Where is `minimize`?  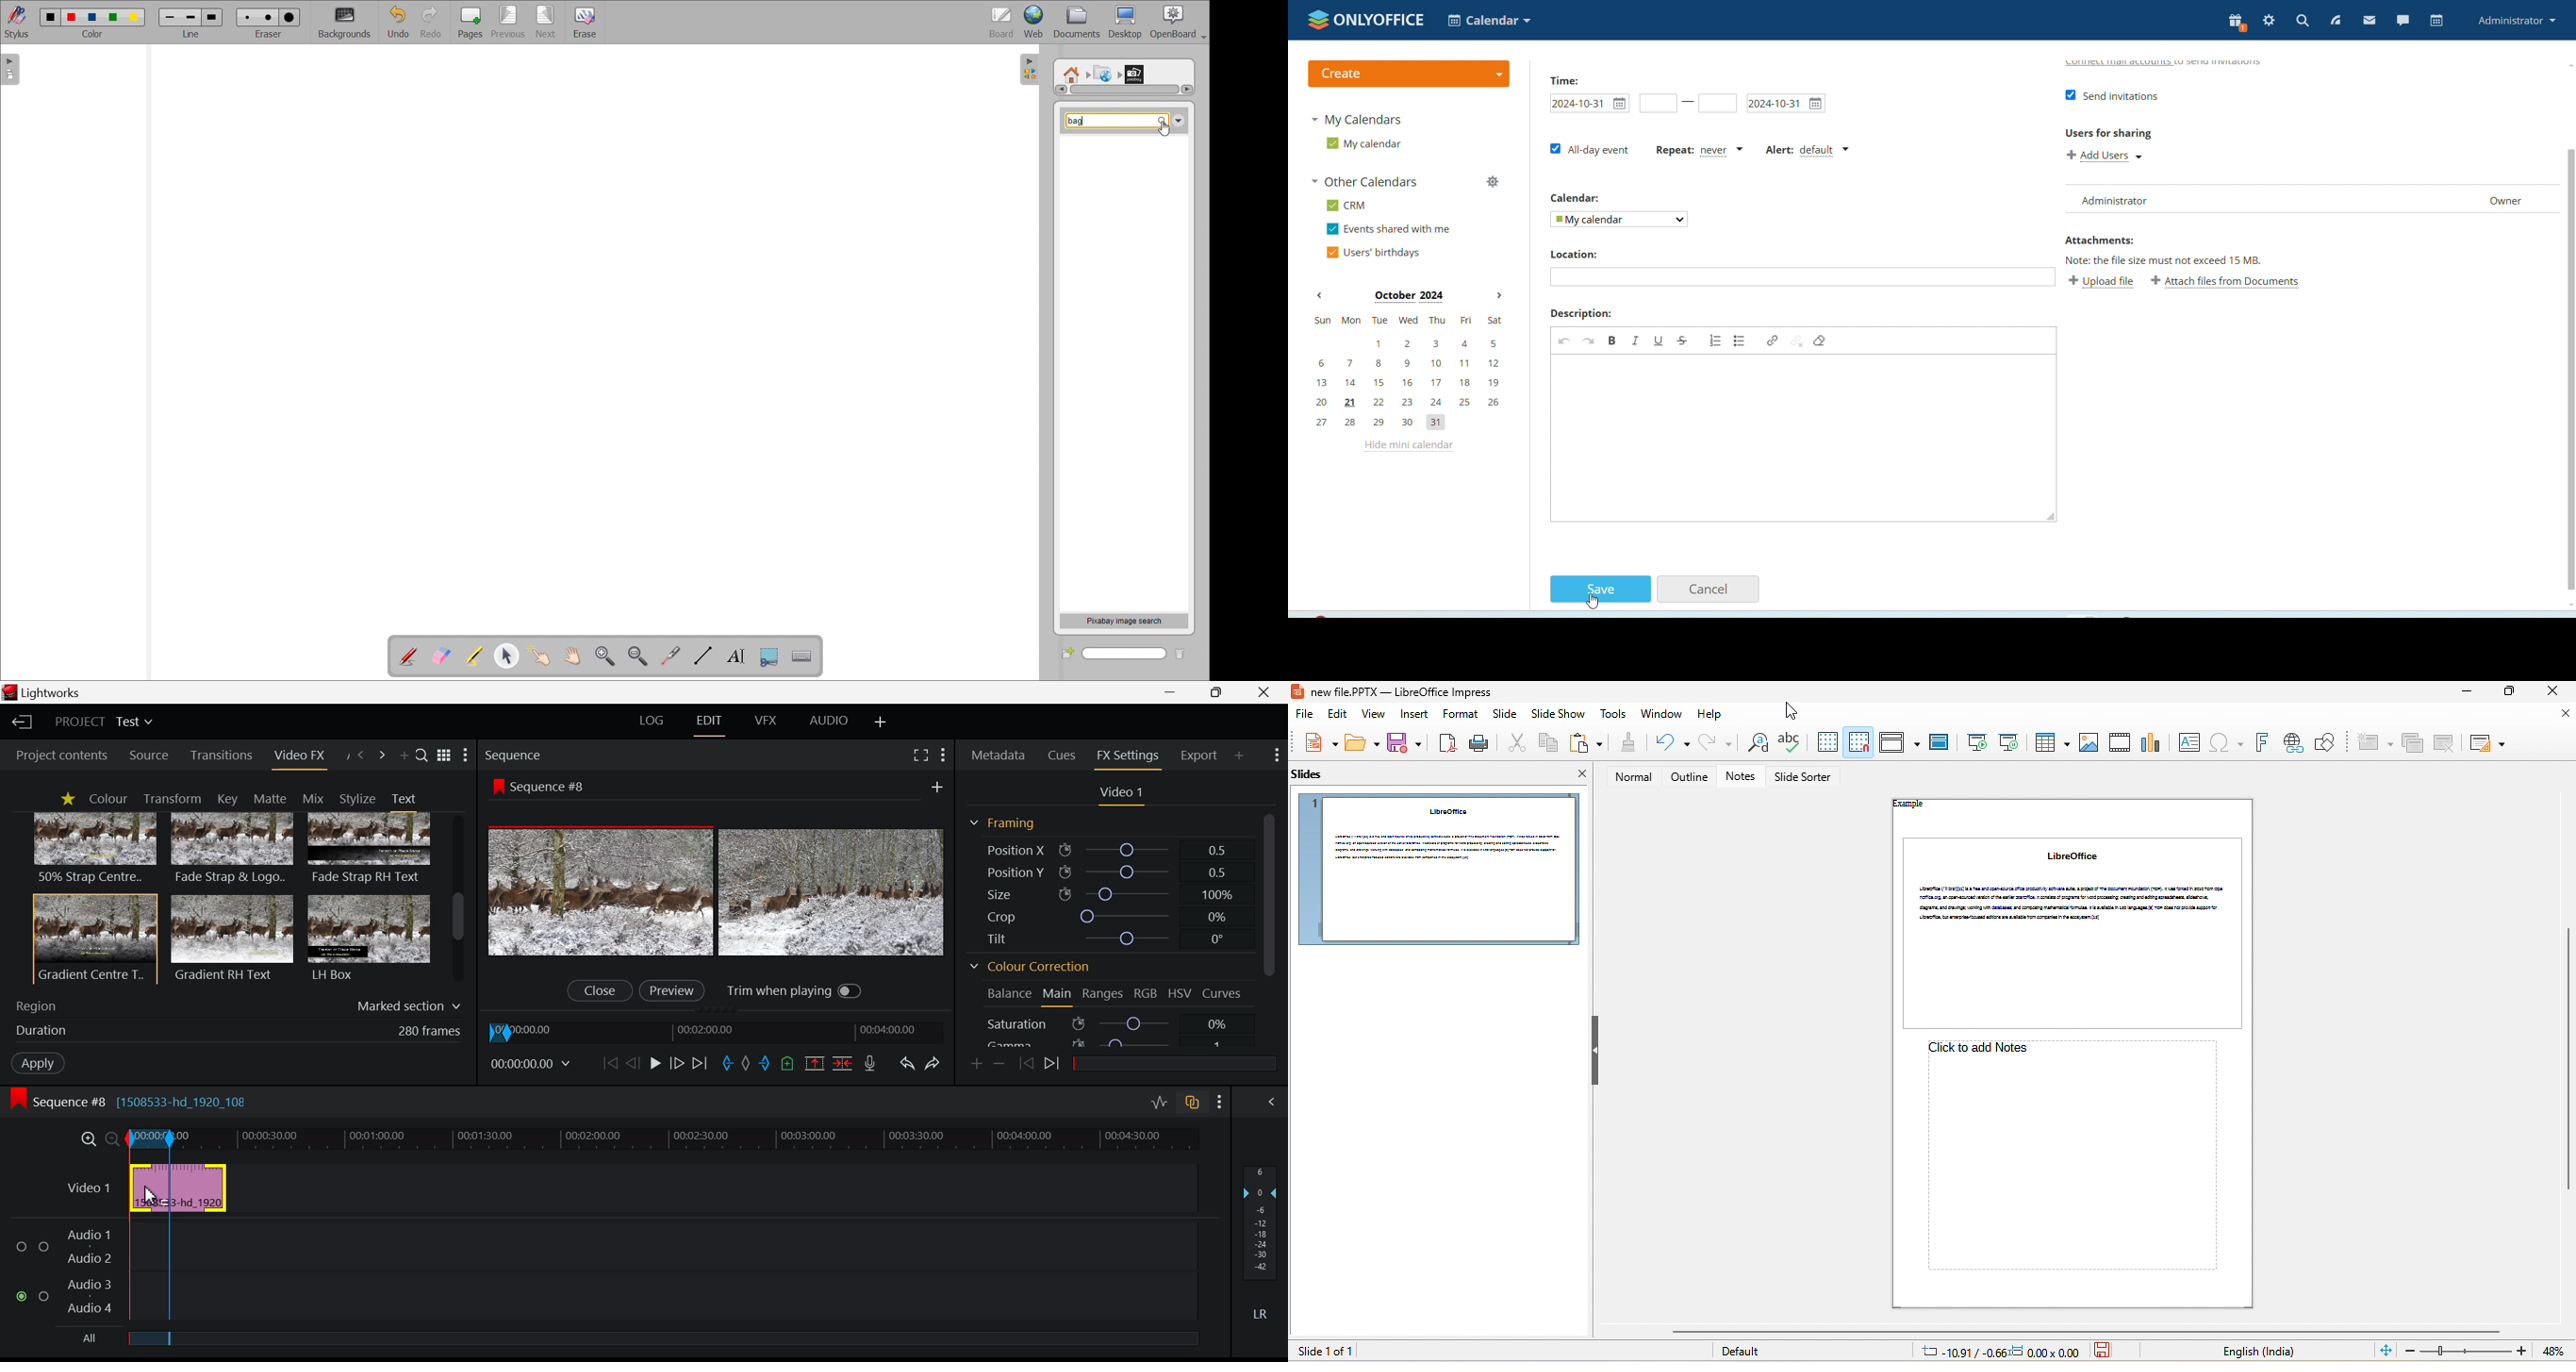 minimize is located at coordinates (2463, 693).